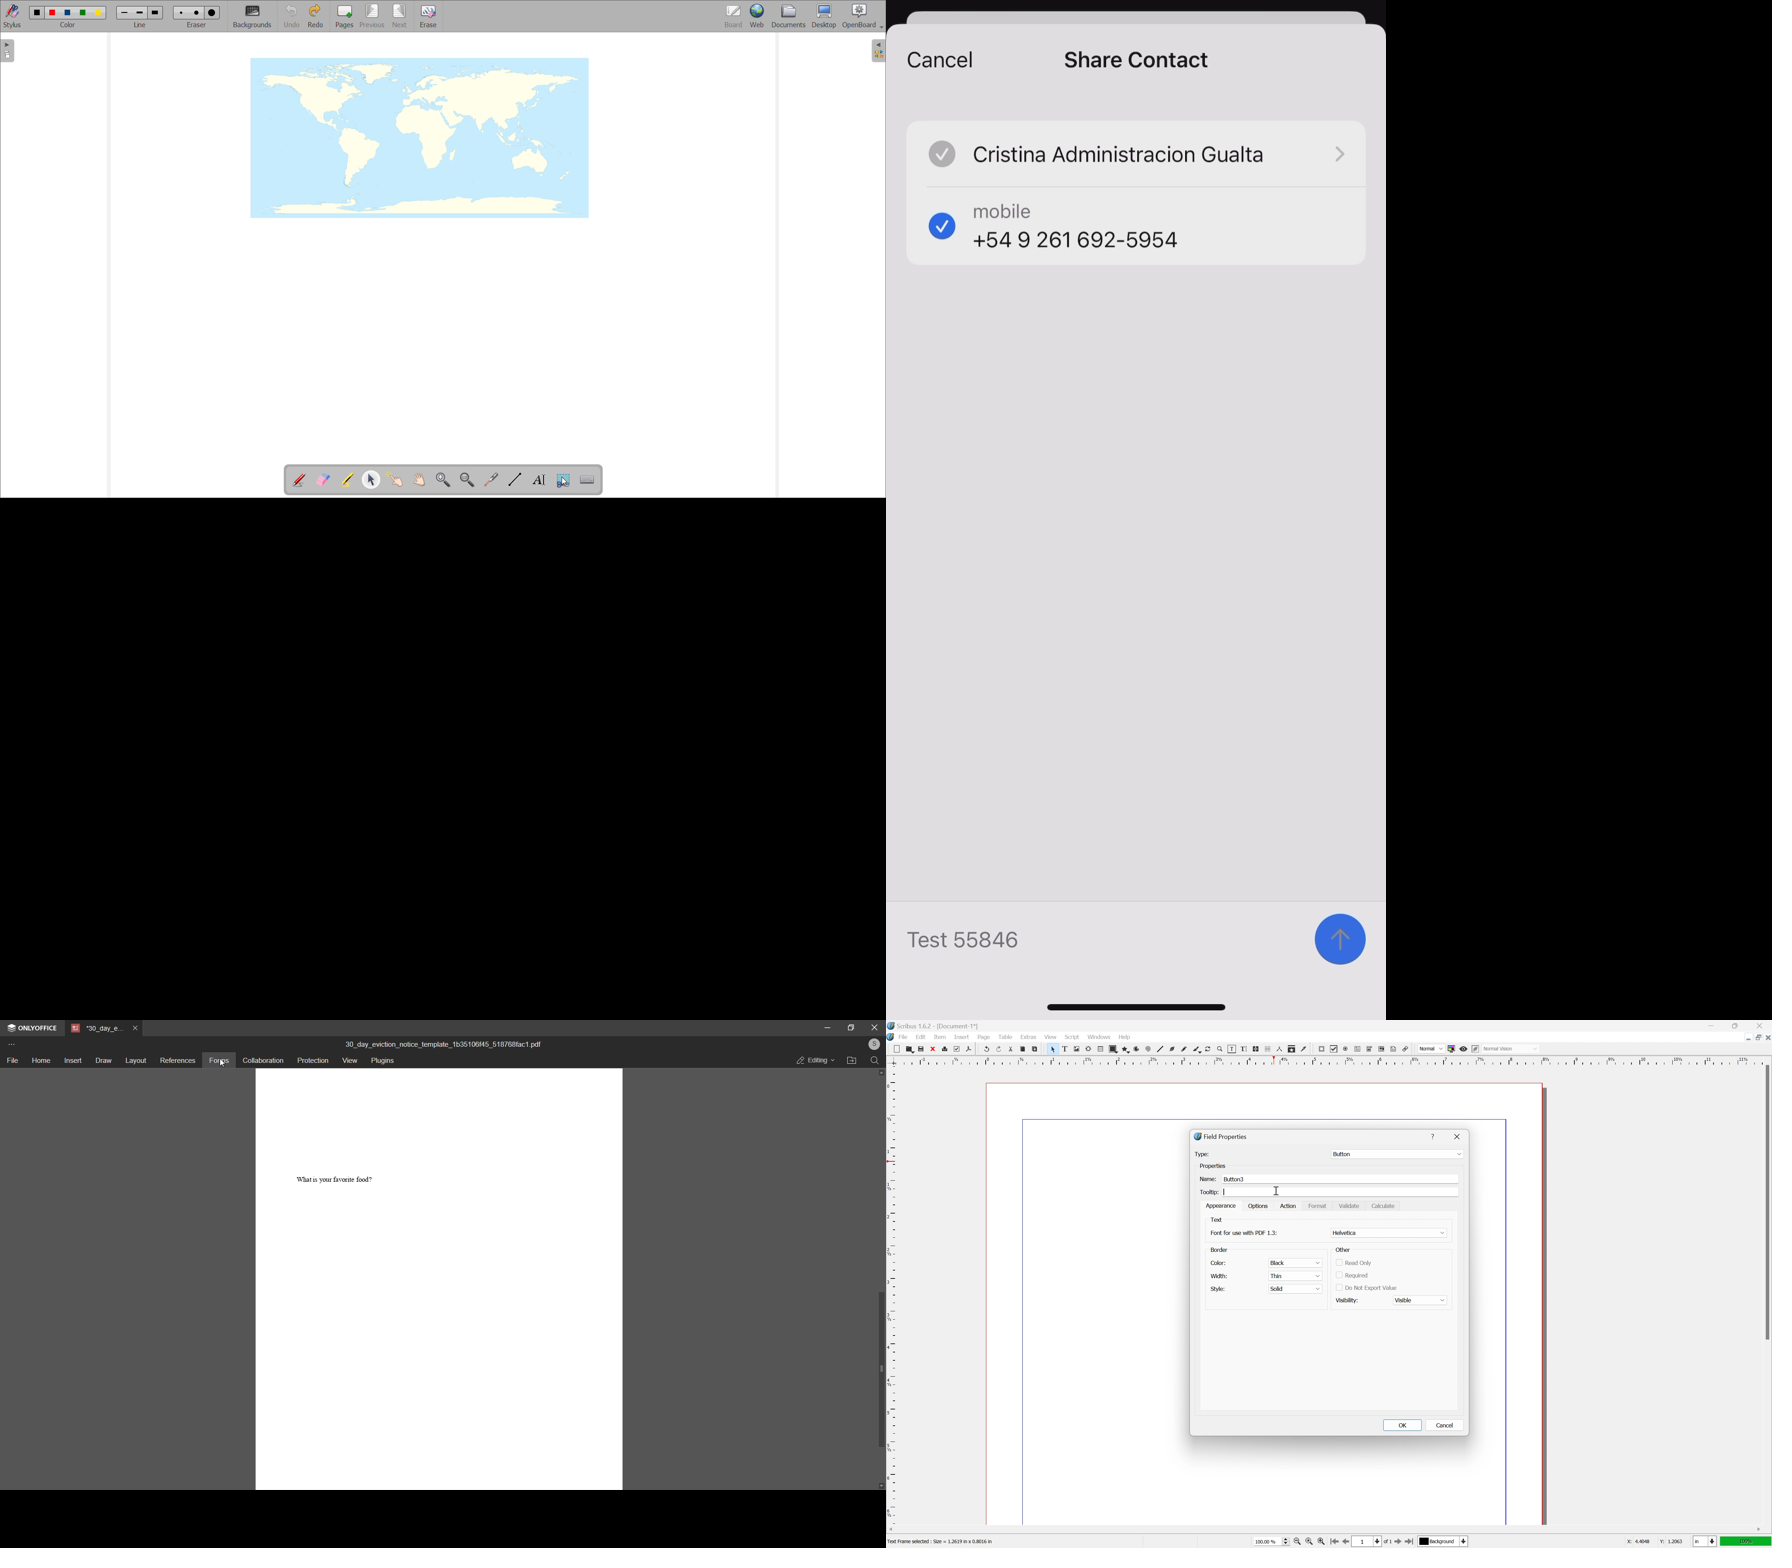 The height and width of the screenshot is (1568, 1792). I want to click on cut, so click(932, 1048).